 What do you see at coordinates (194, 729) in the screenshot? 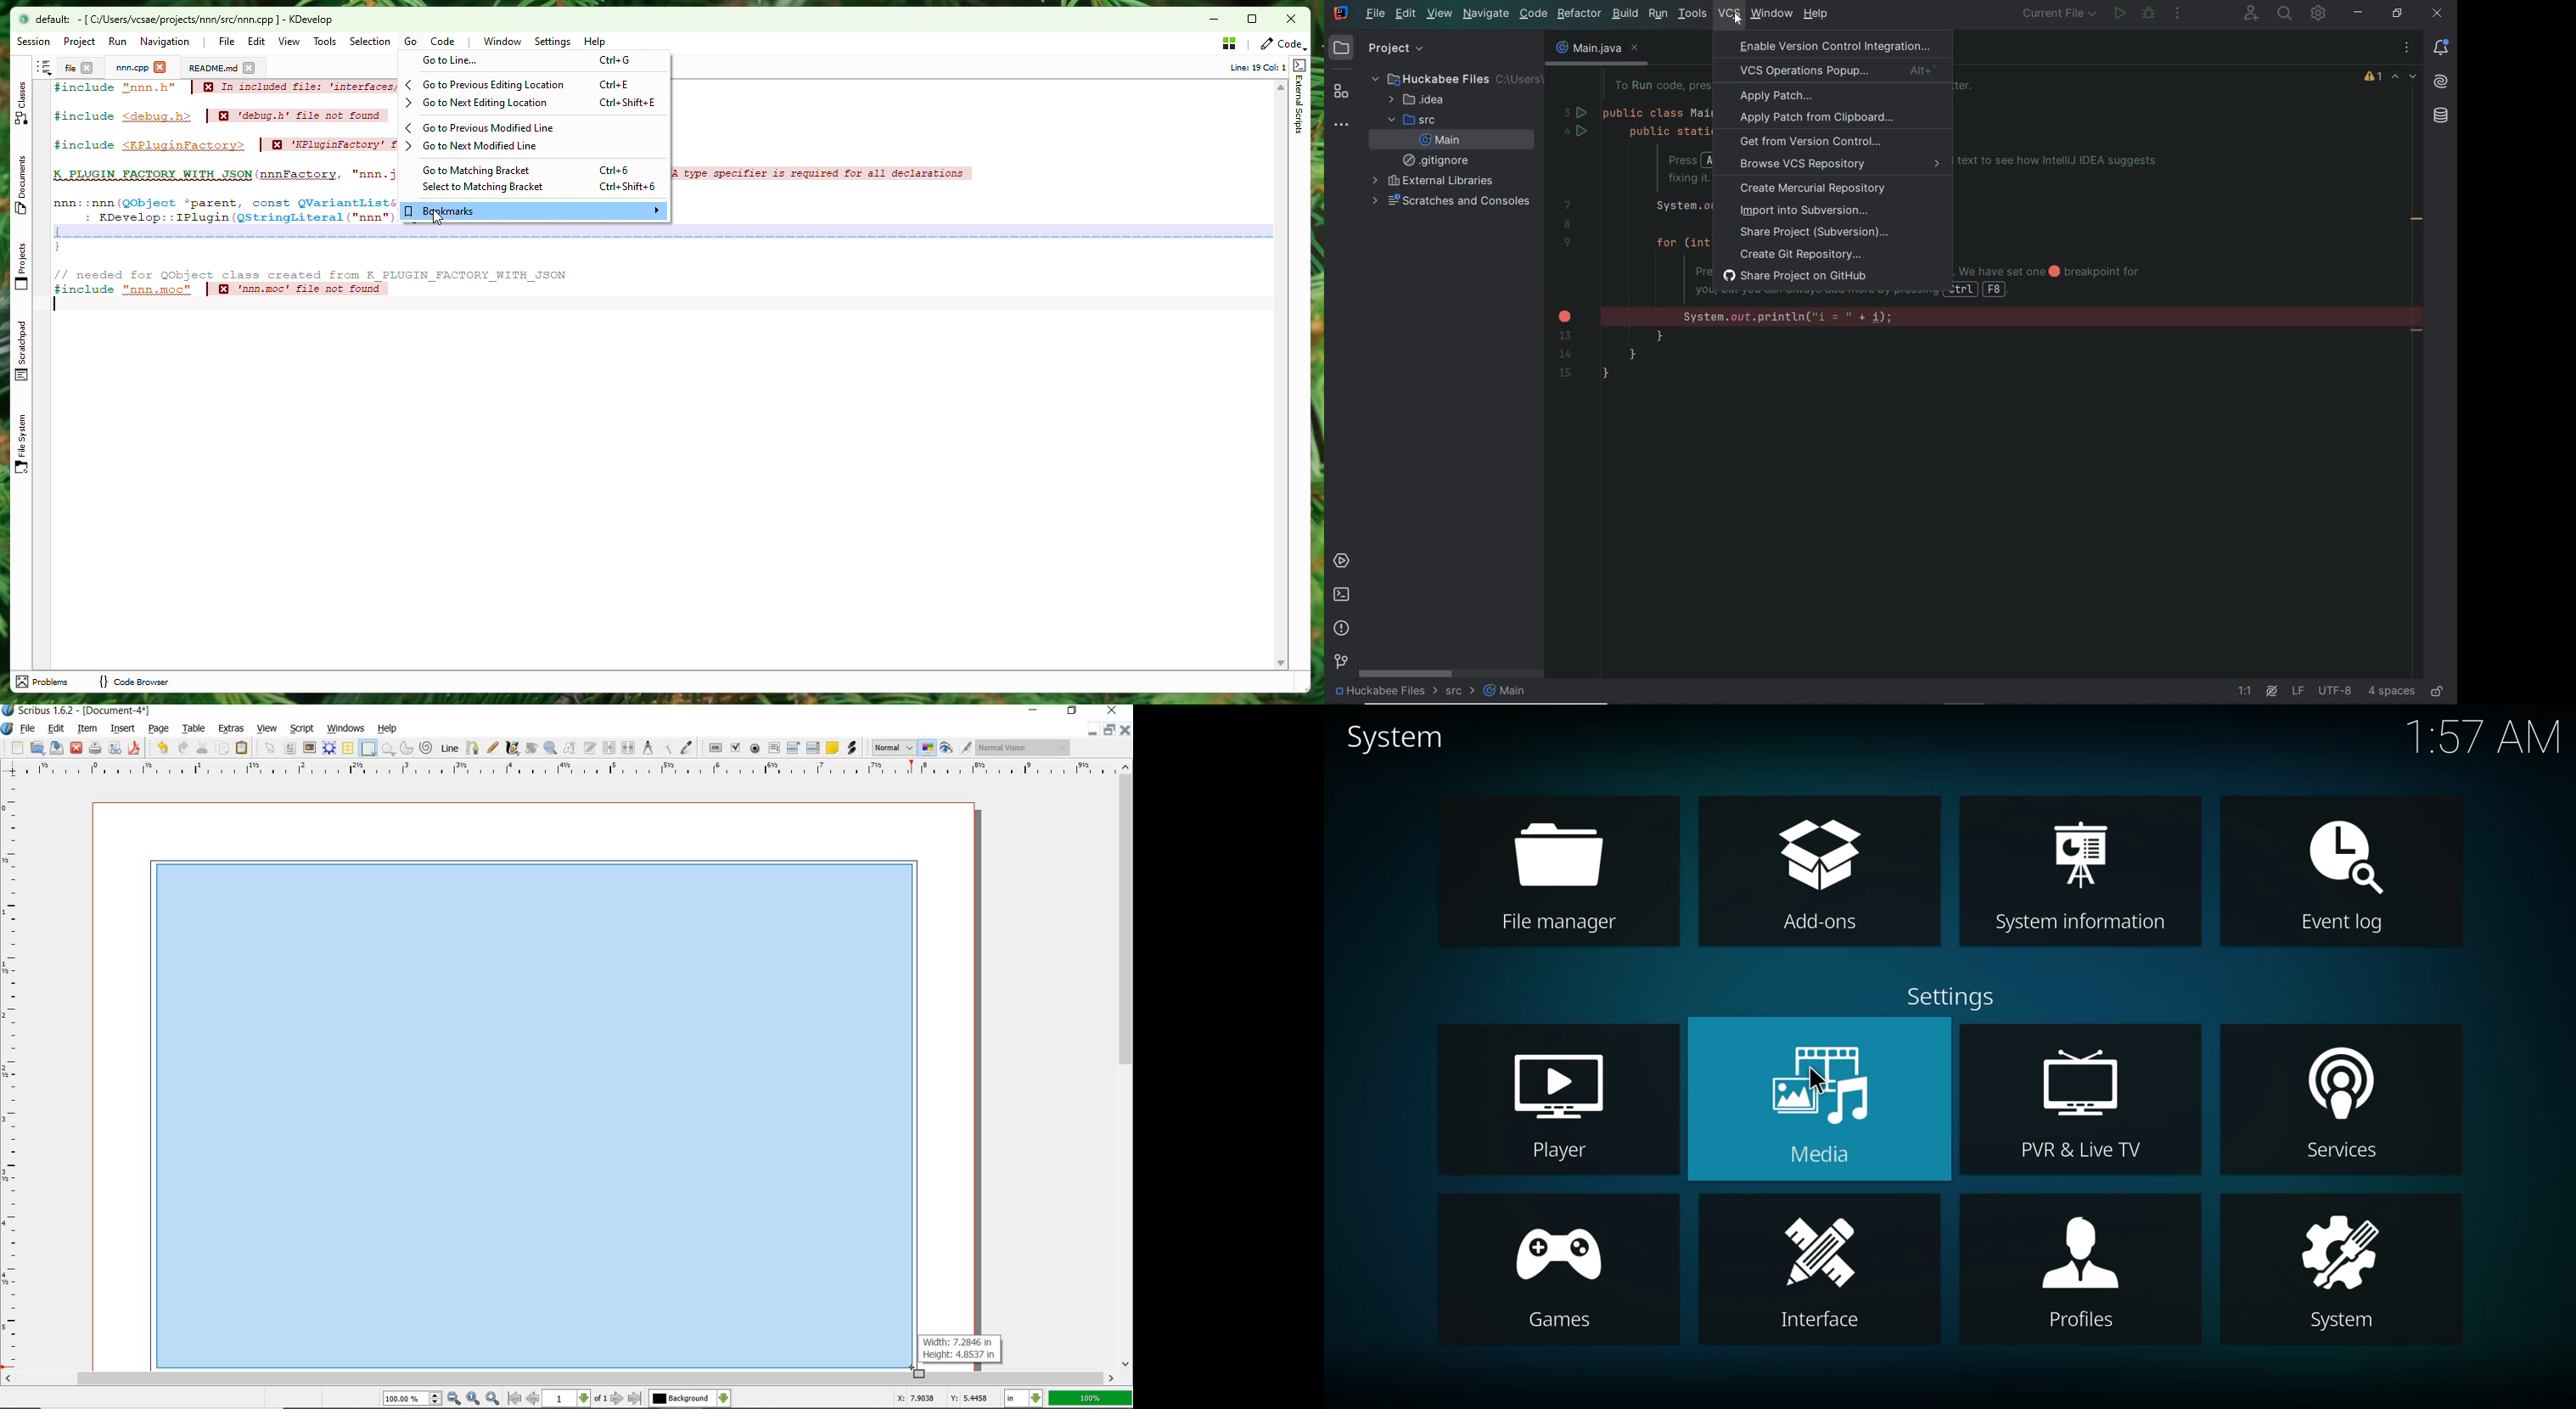
I see `table` at bounding box center [194, 729].